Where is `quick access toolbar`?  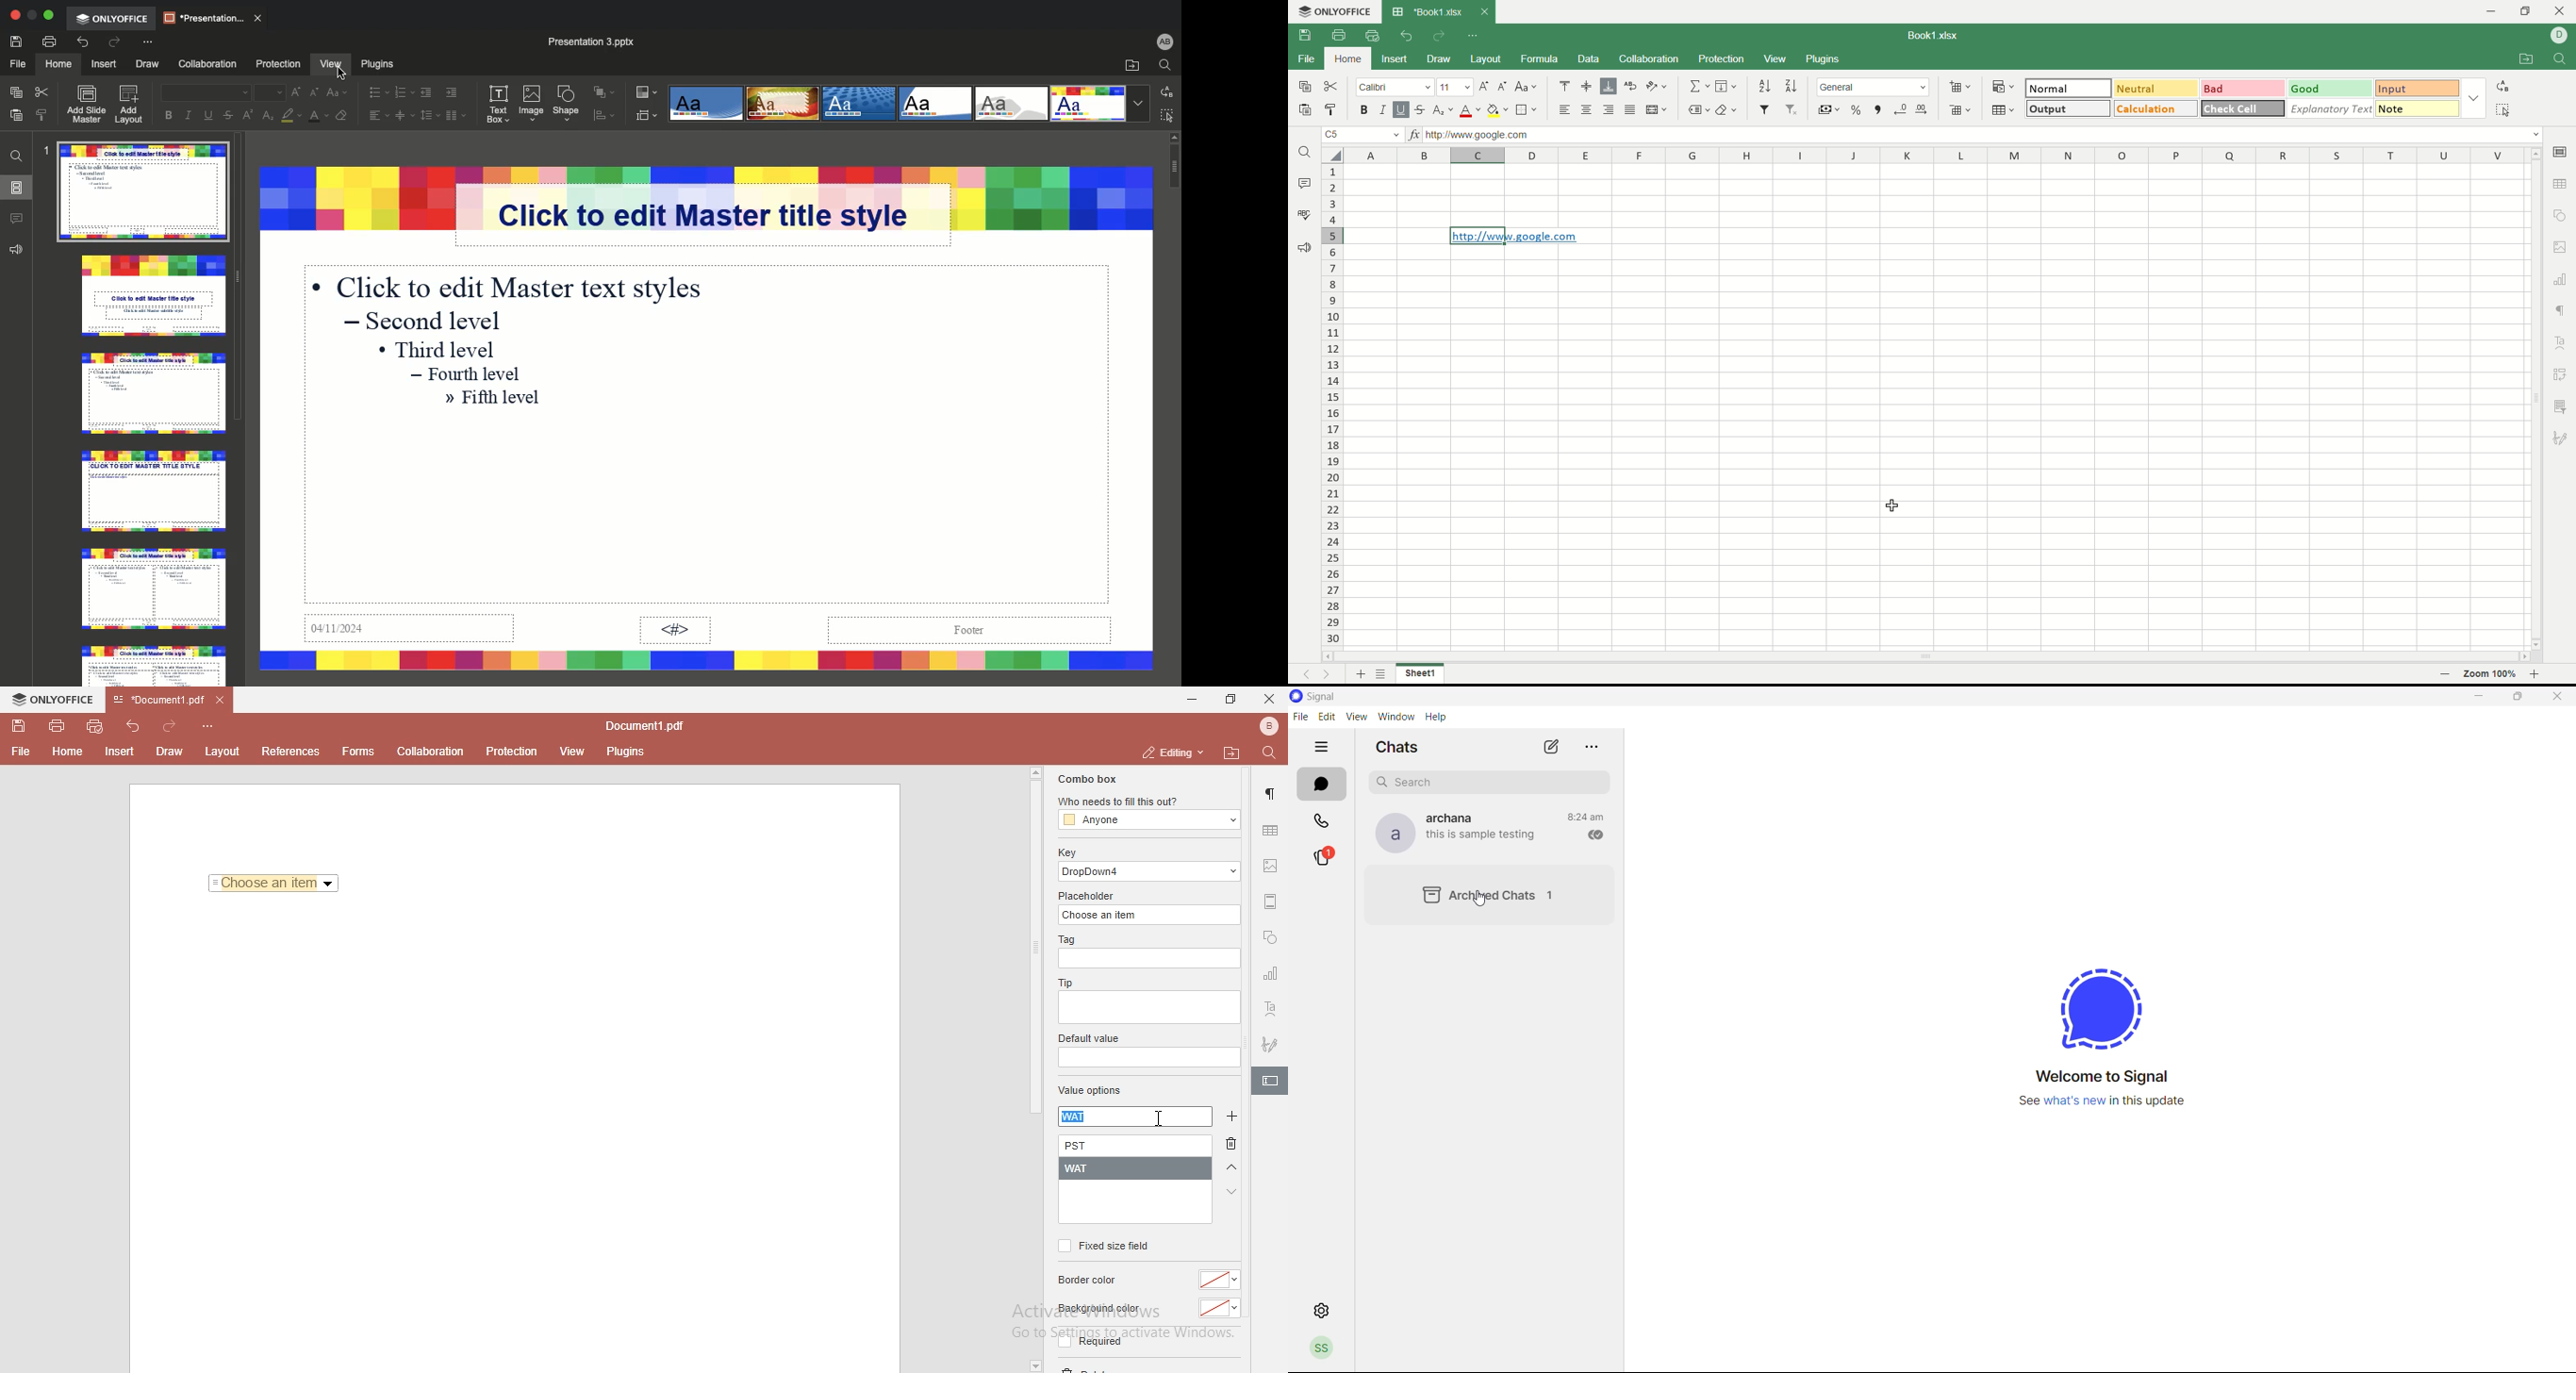
quick access toolbar is located at coordinates (1474, 37).